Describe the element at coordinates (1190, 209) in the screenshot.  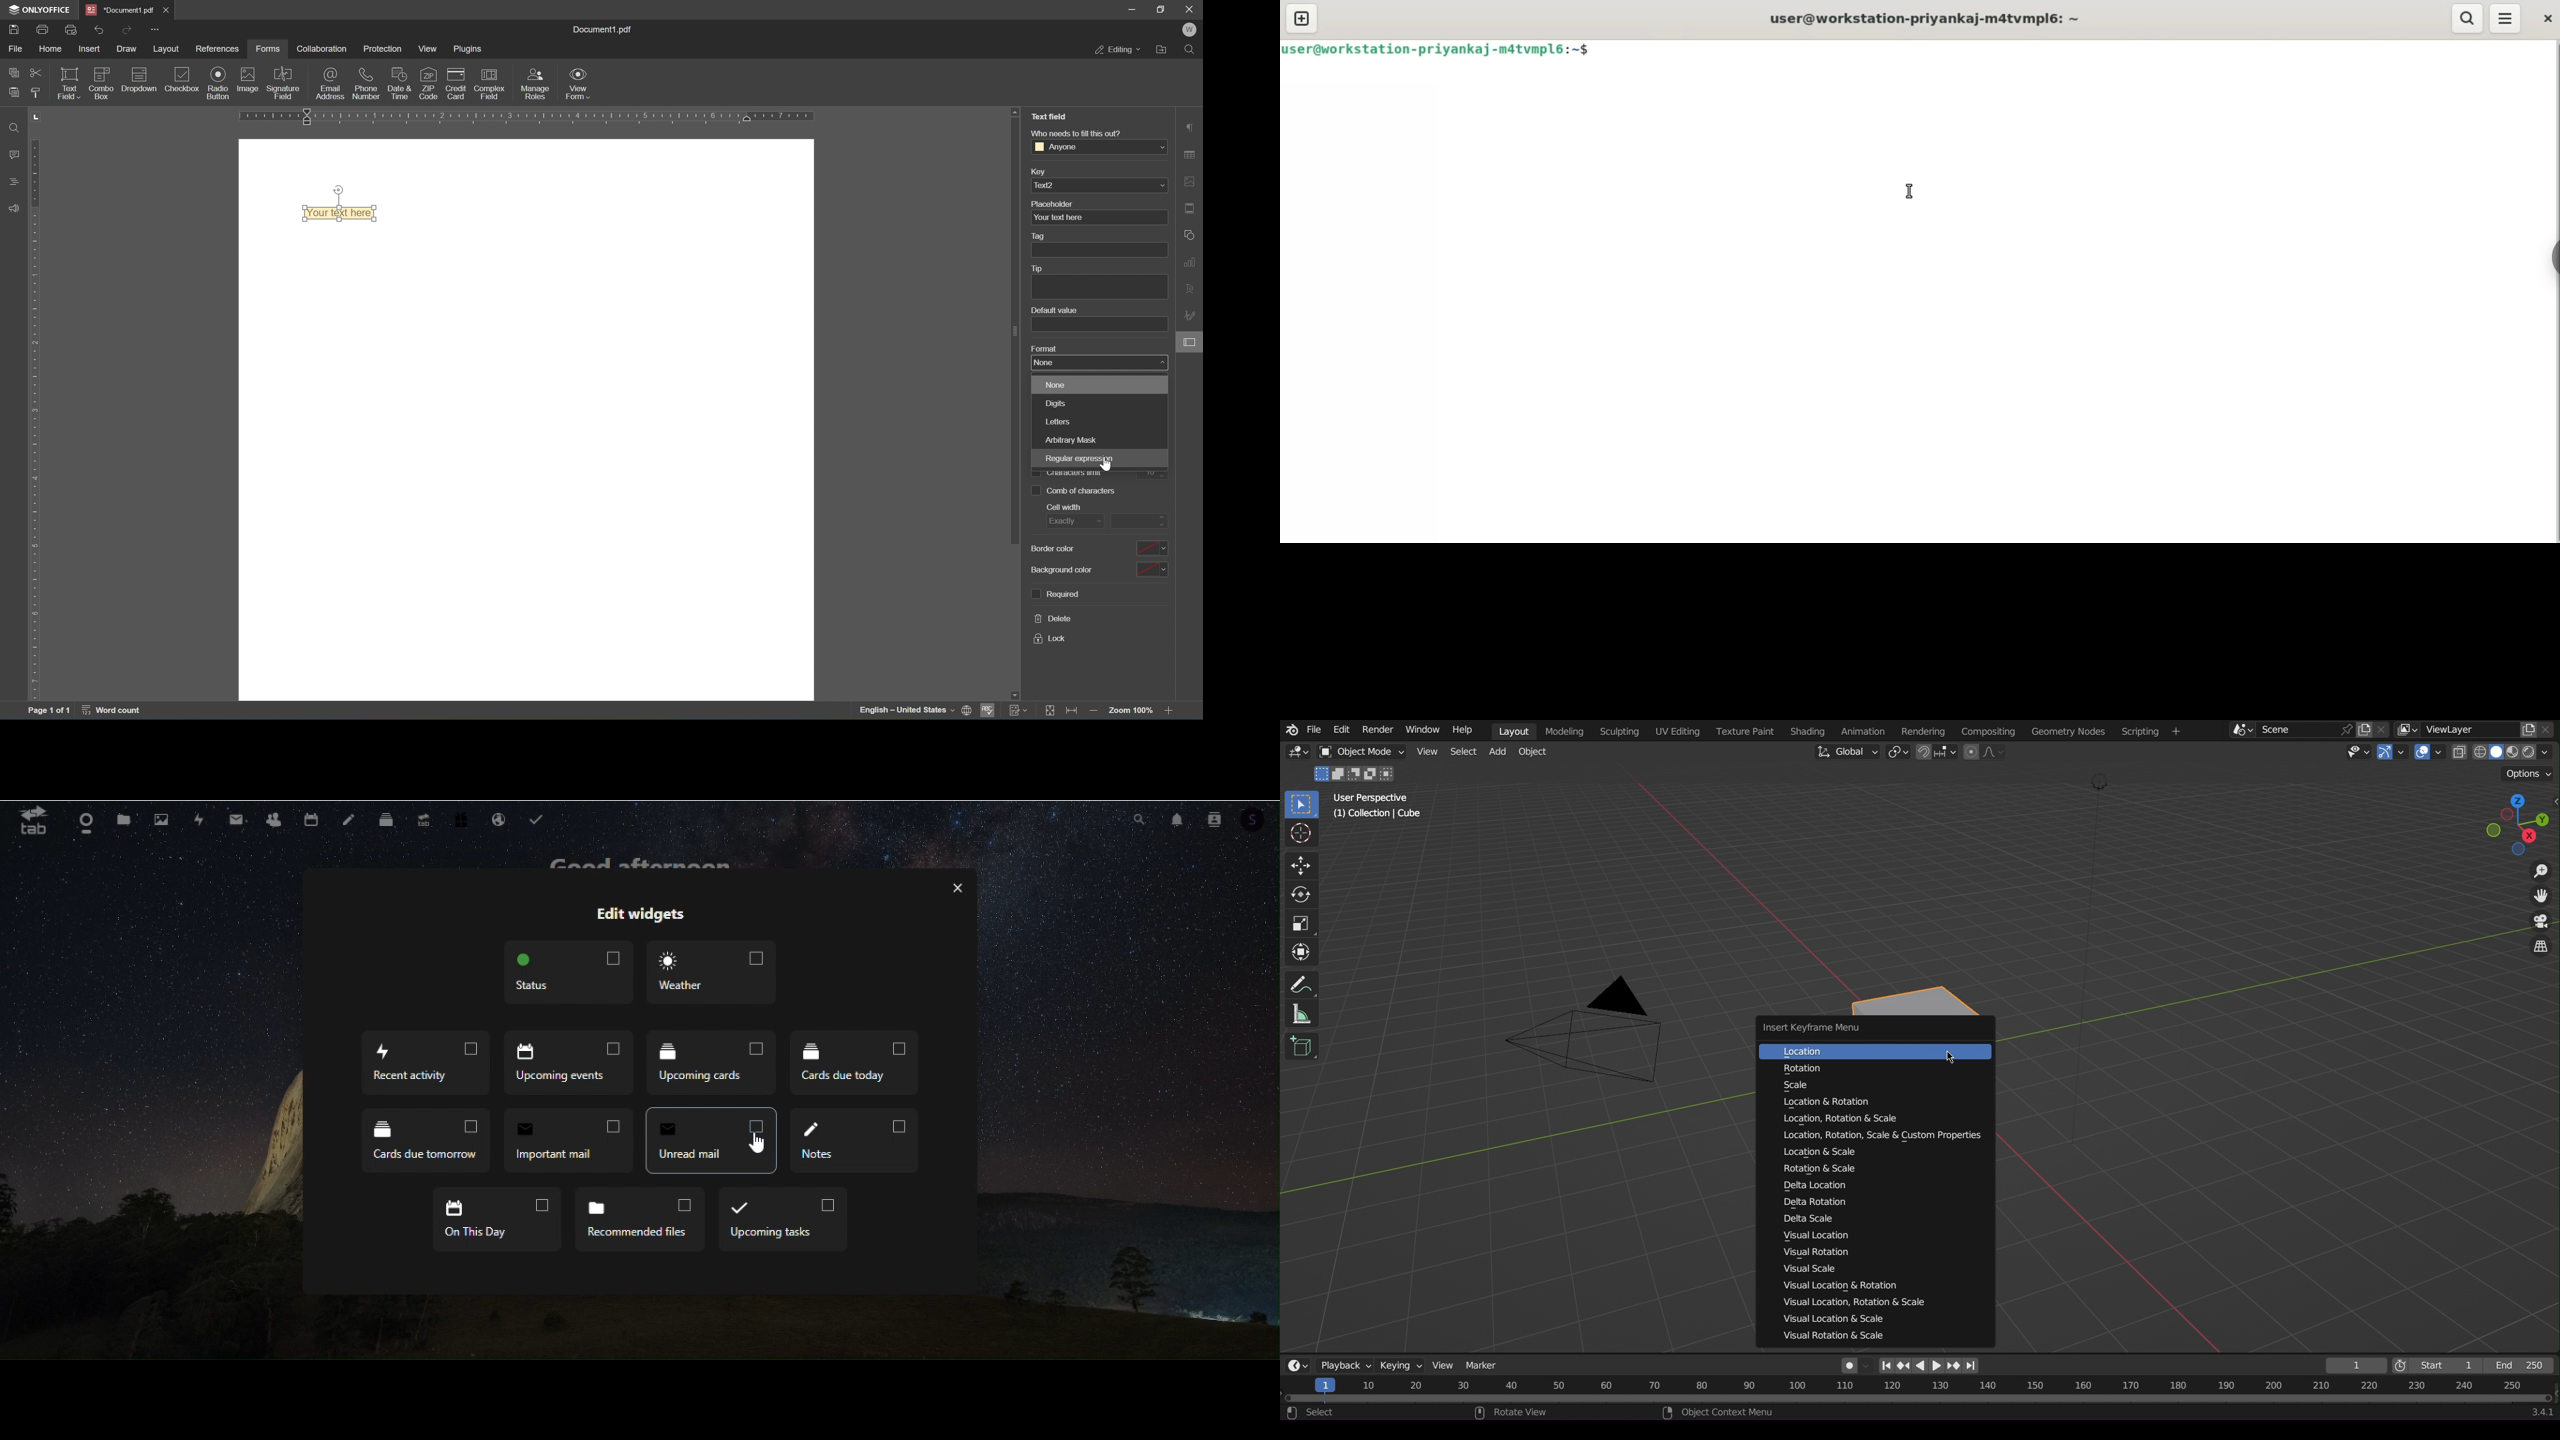
I see `header & footer settings` at that location.